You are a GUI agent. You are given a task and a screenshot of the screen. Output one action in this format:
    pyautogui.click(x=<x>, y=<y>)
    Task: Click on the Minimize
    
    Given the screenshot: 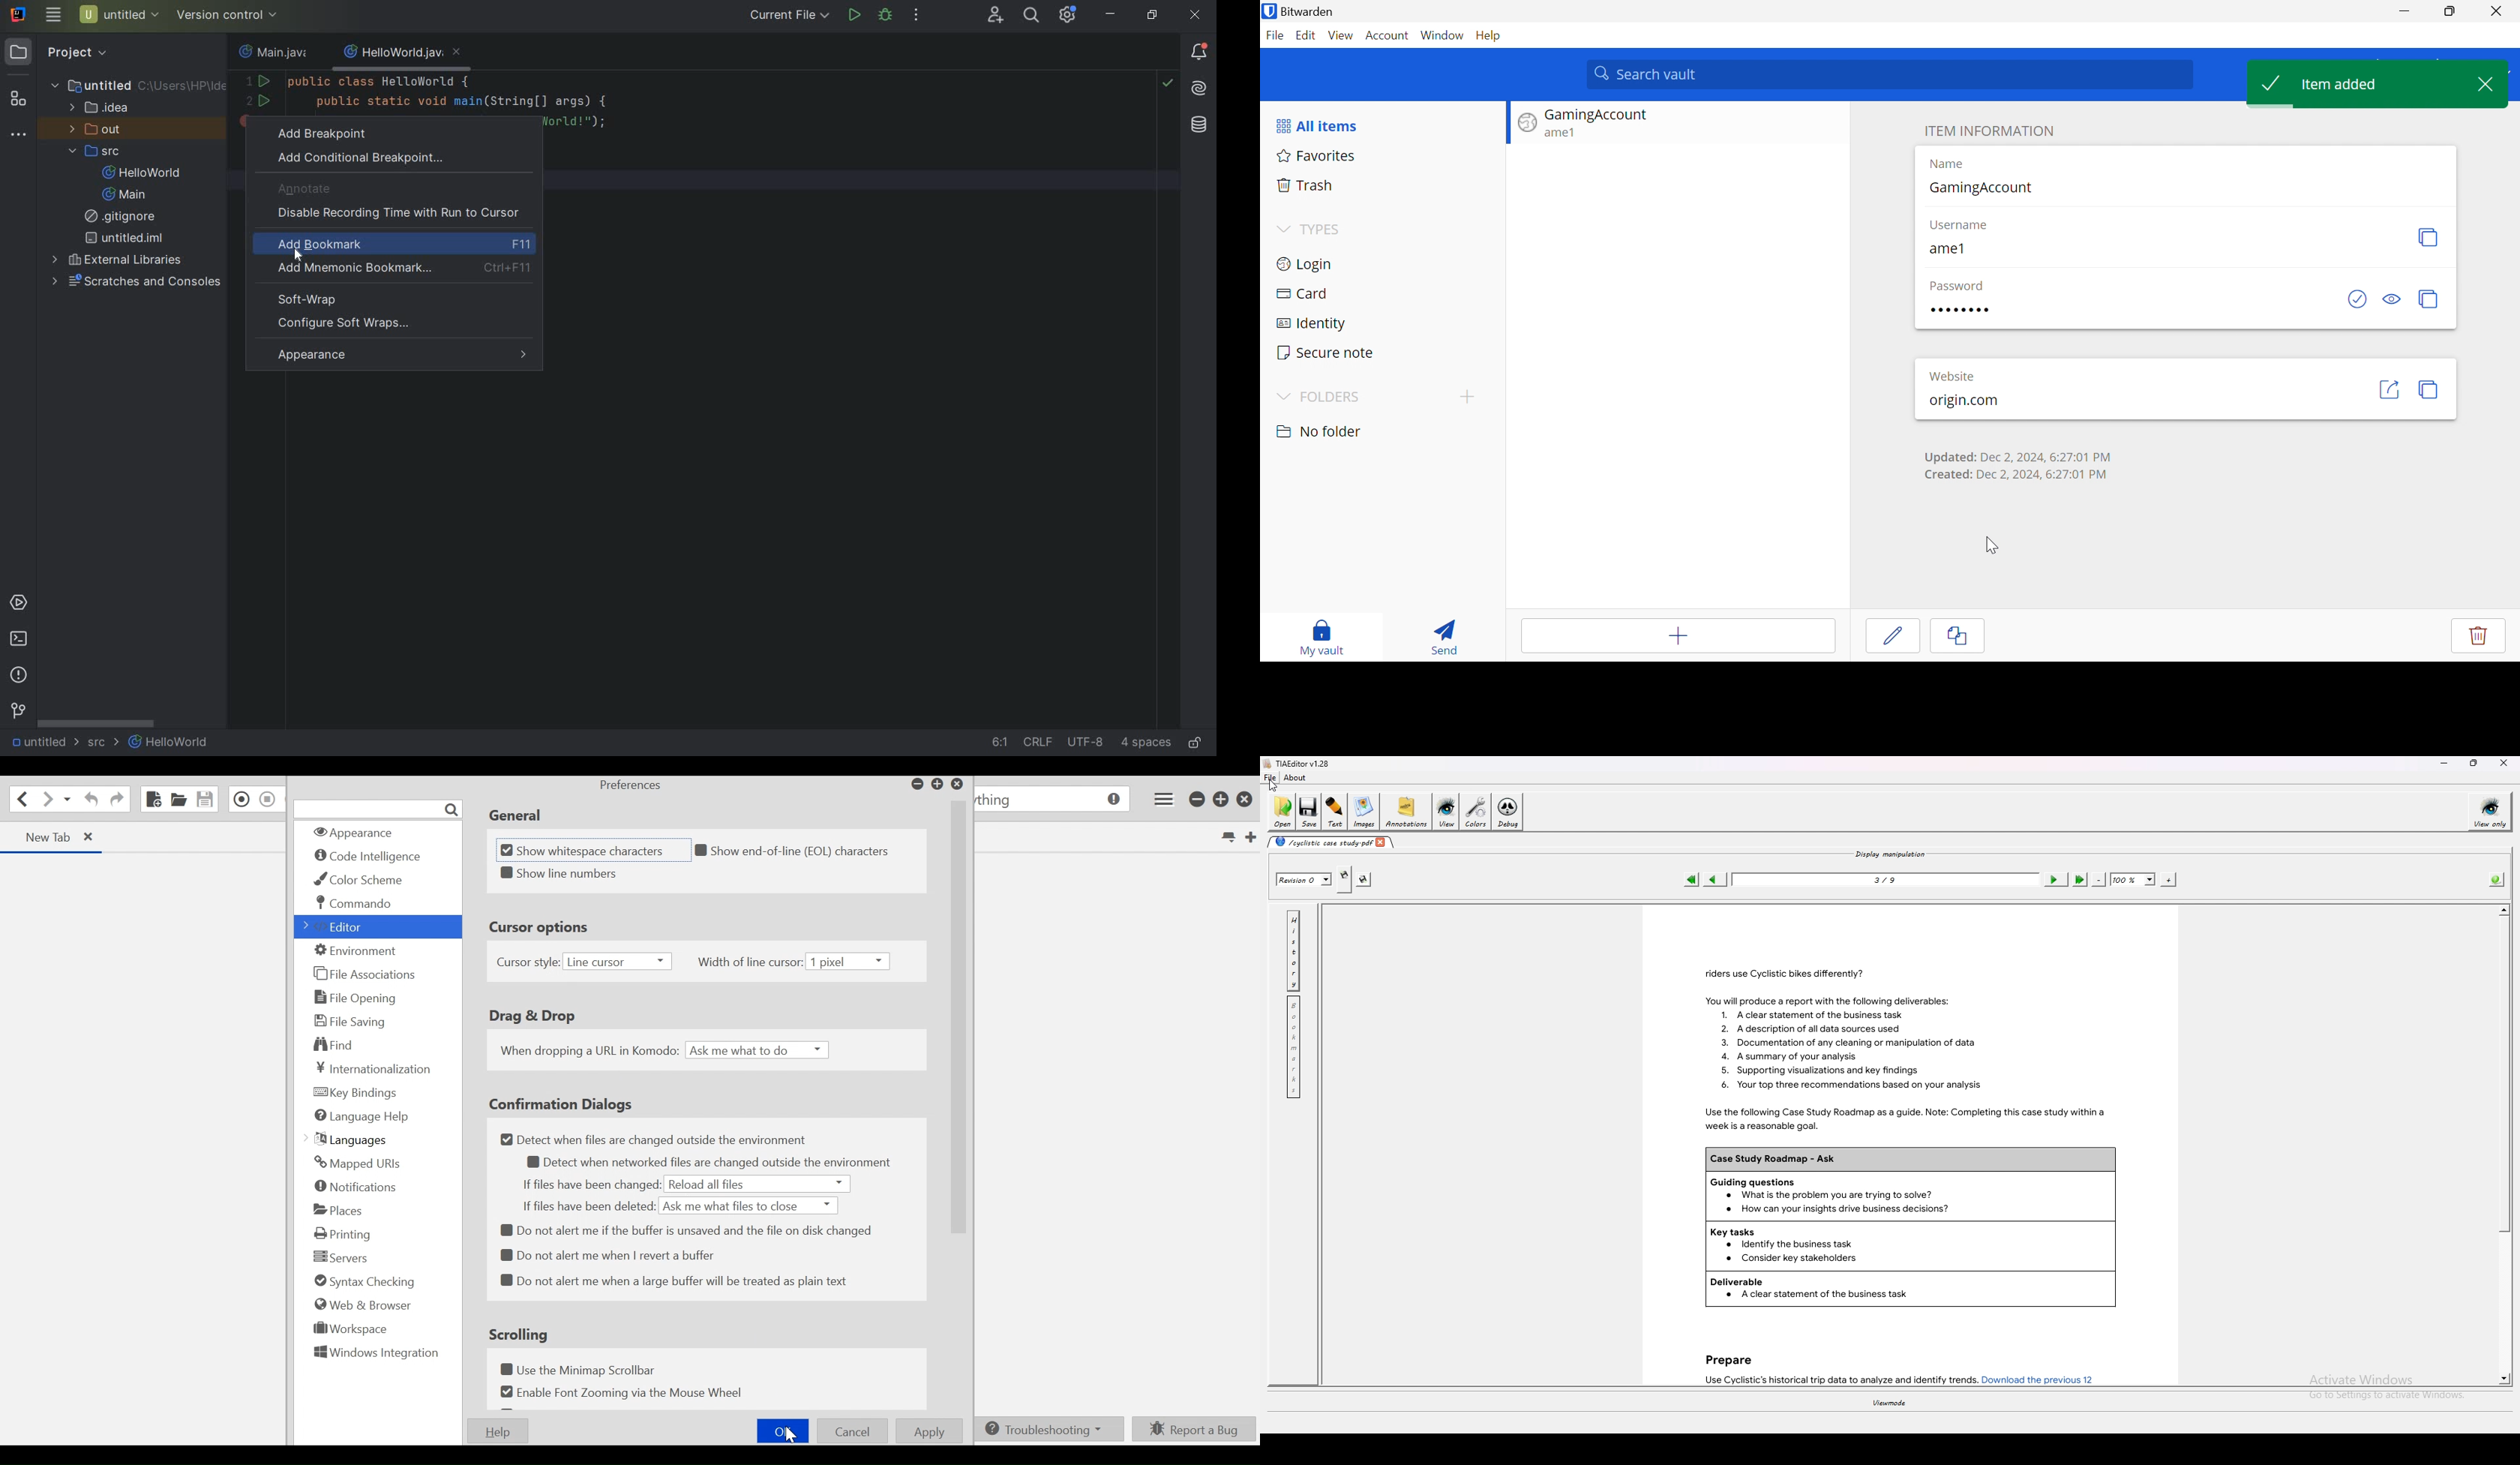 What is the action you would take?
    pyautogui.click(x=917, y=784)
    